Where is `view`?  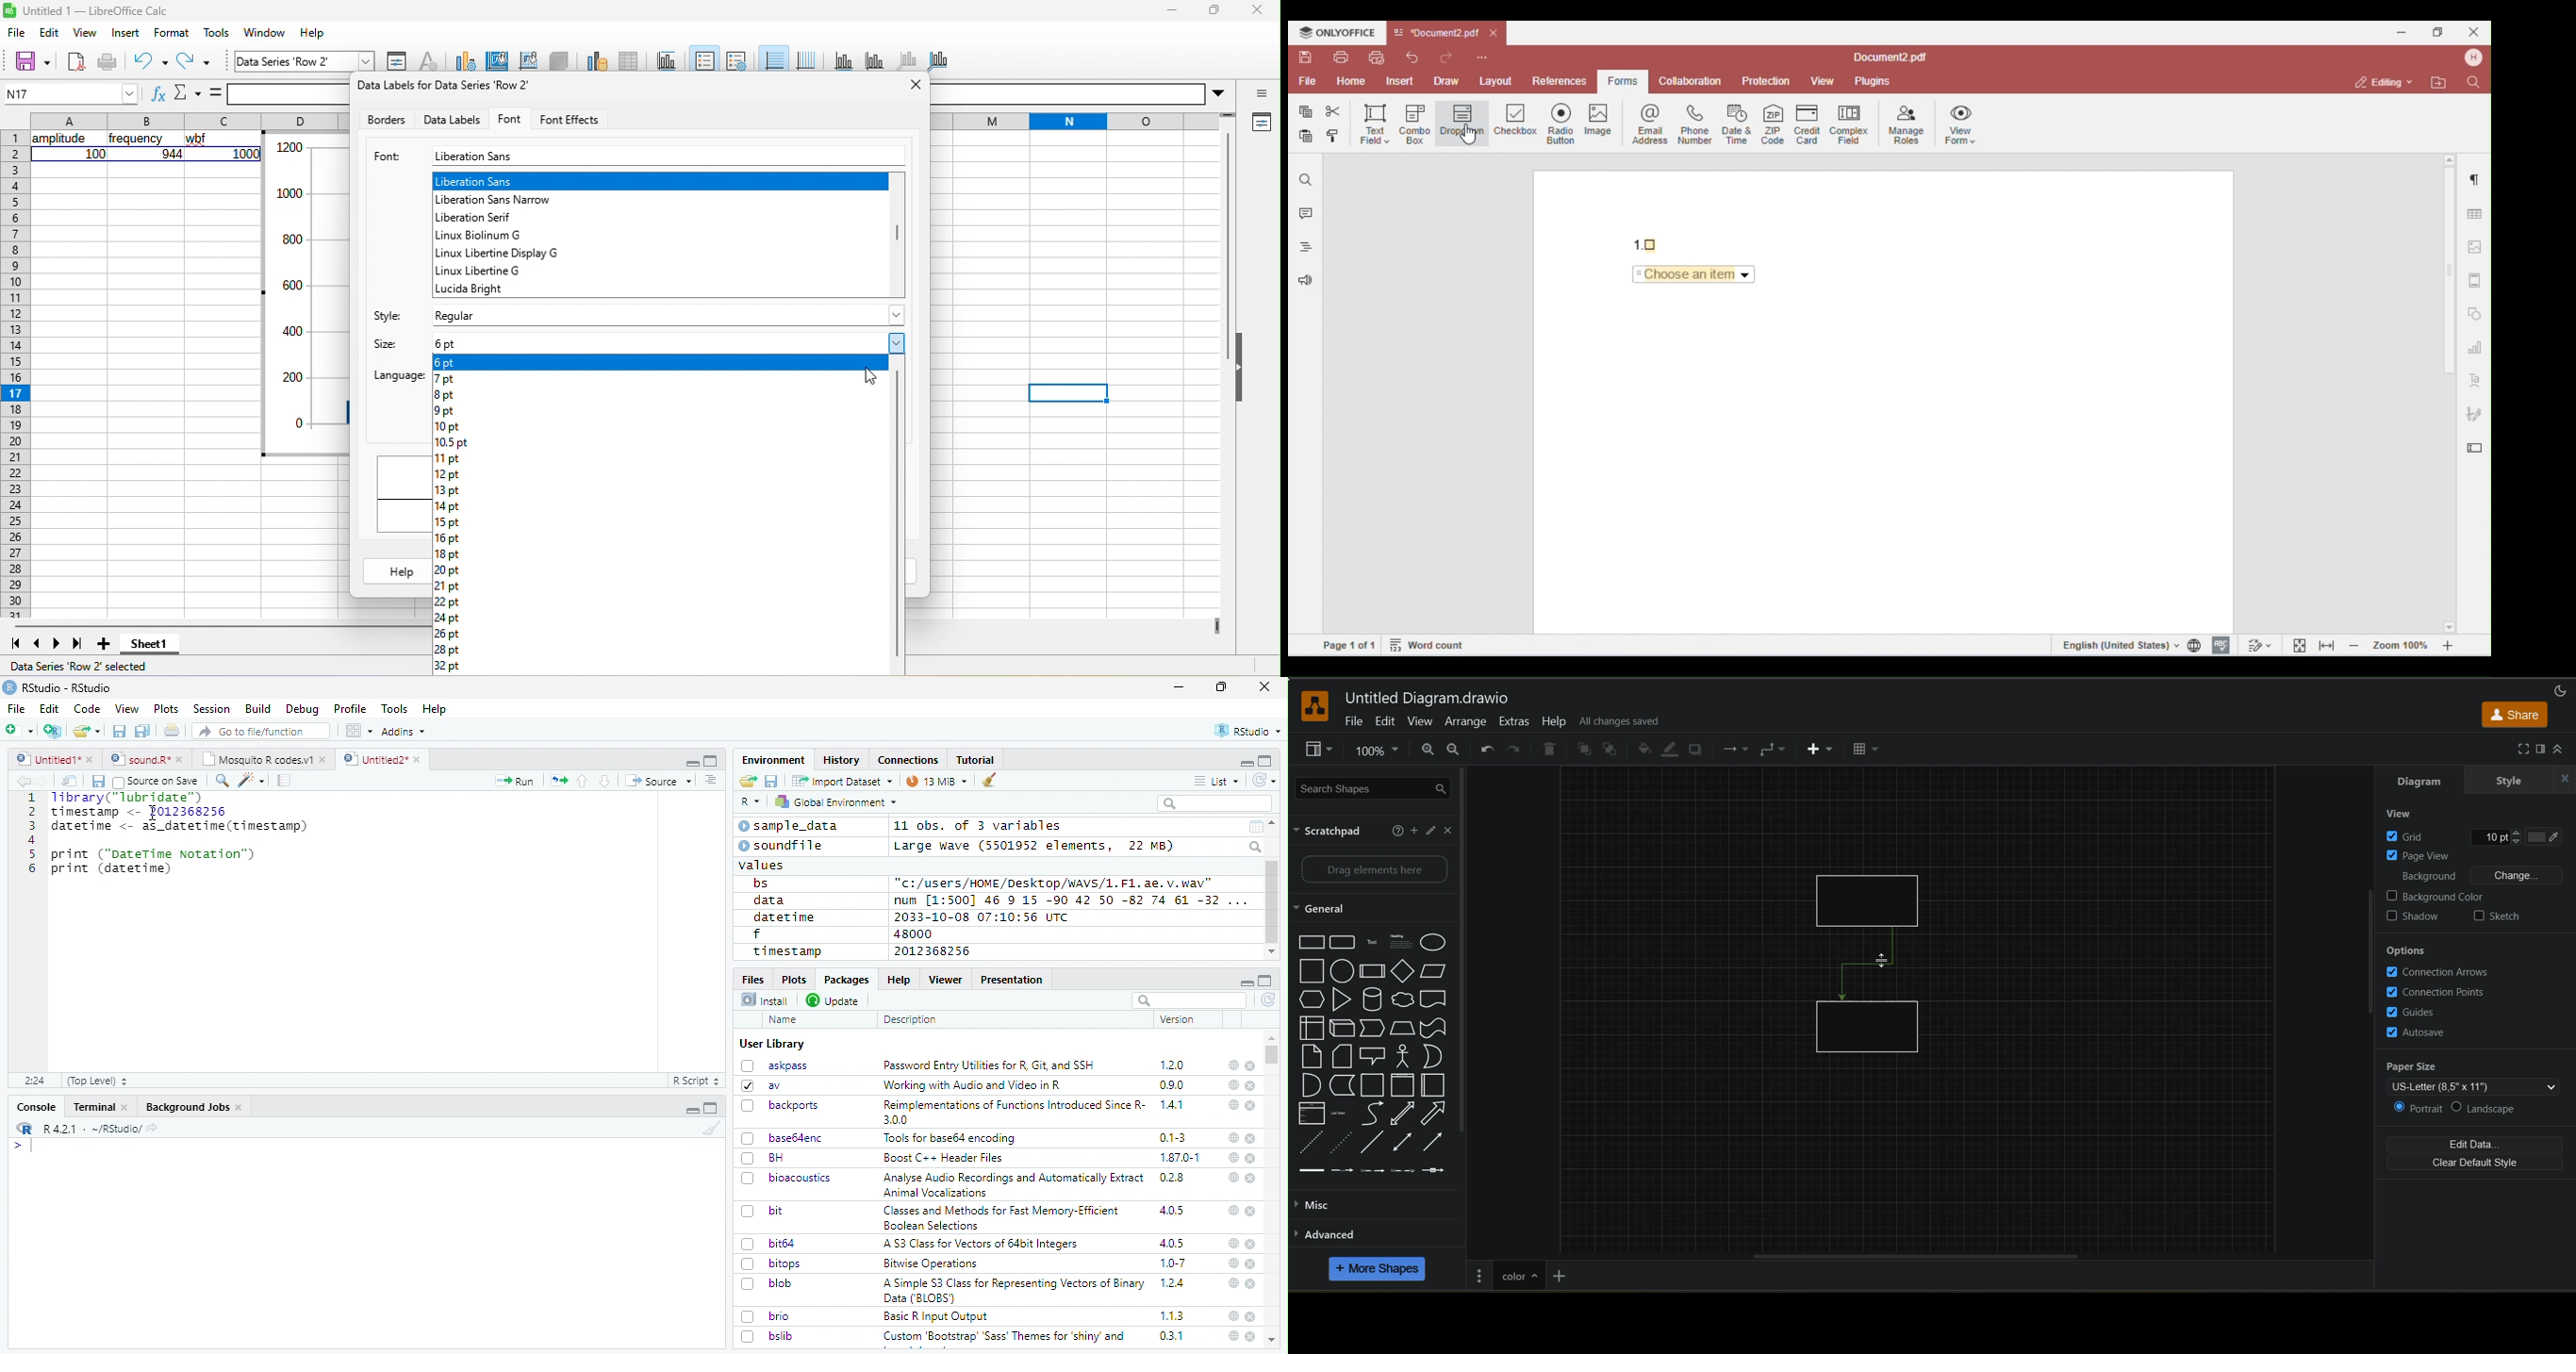
view is located at coordinates (1421, 723).